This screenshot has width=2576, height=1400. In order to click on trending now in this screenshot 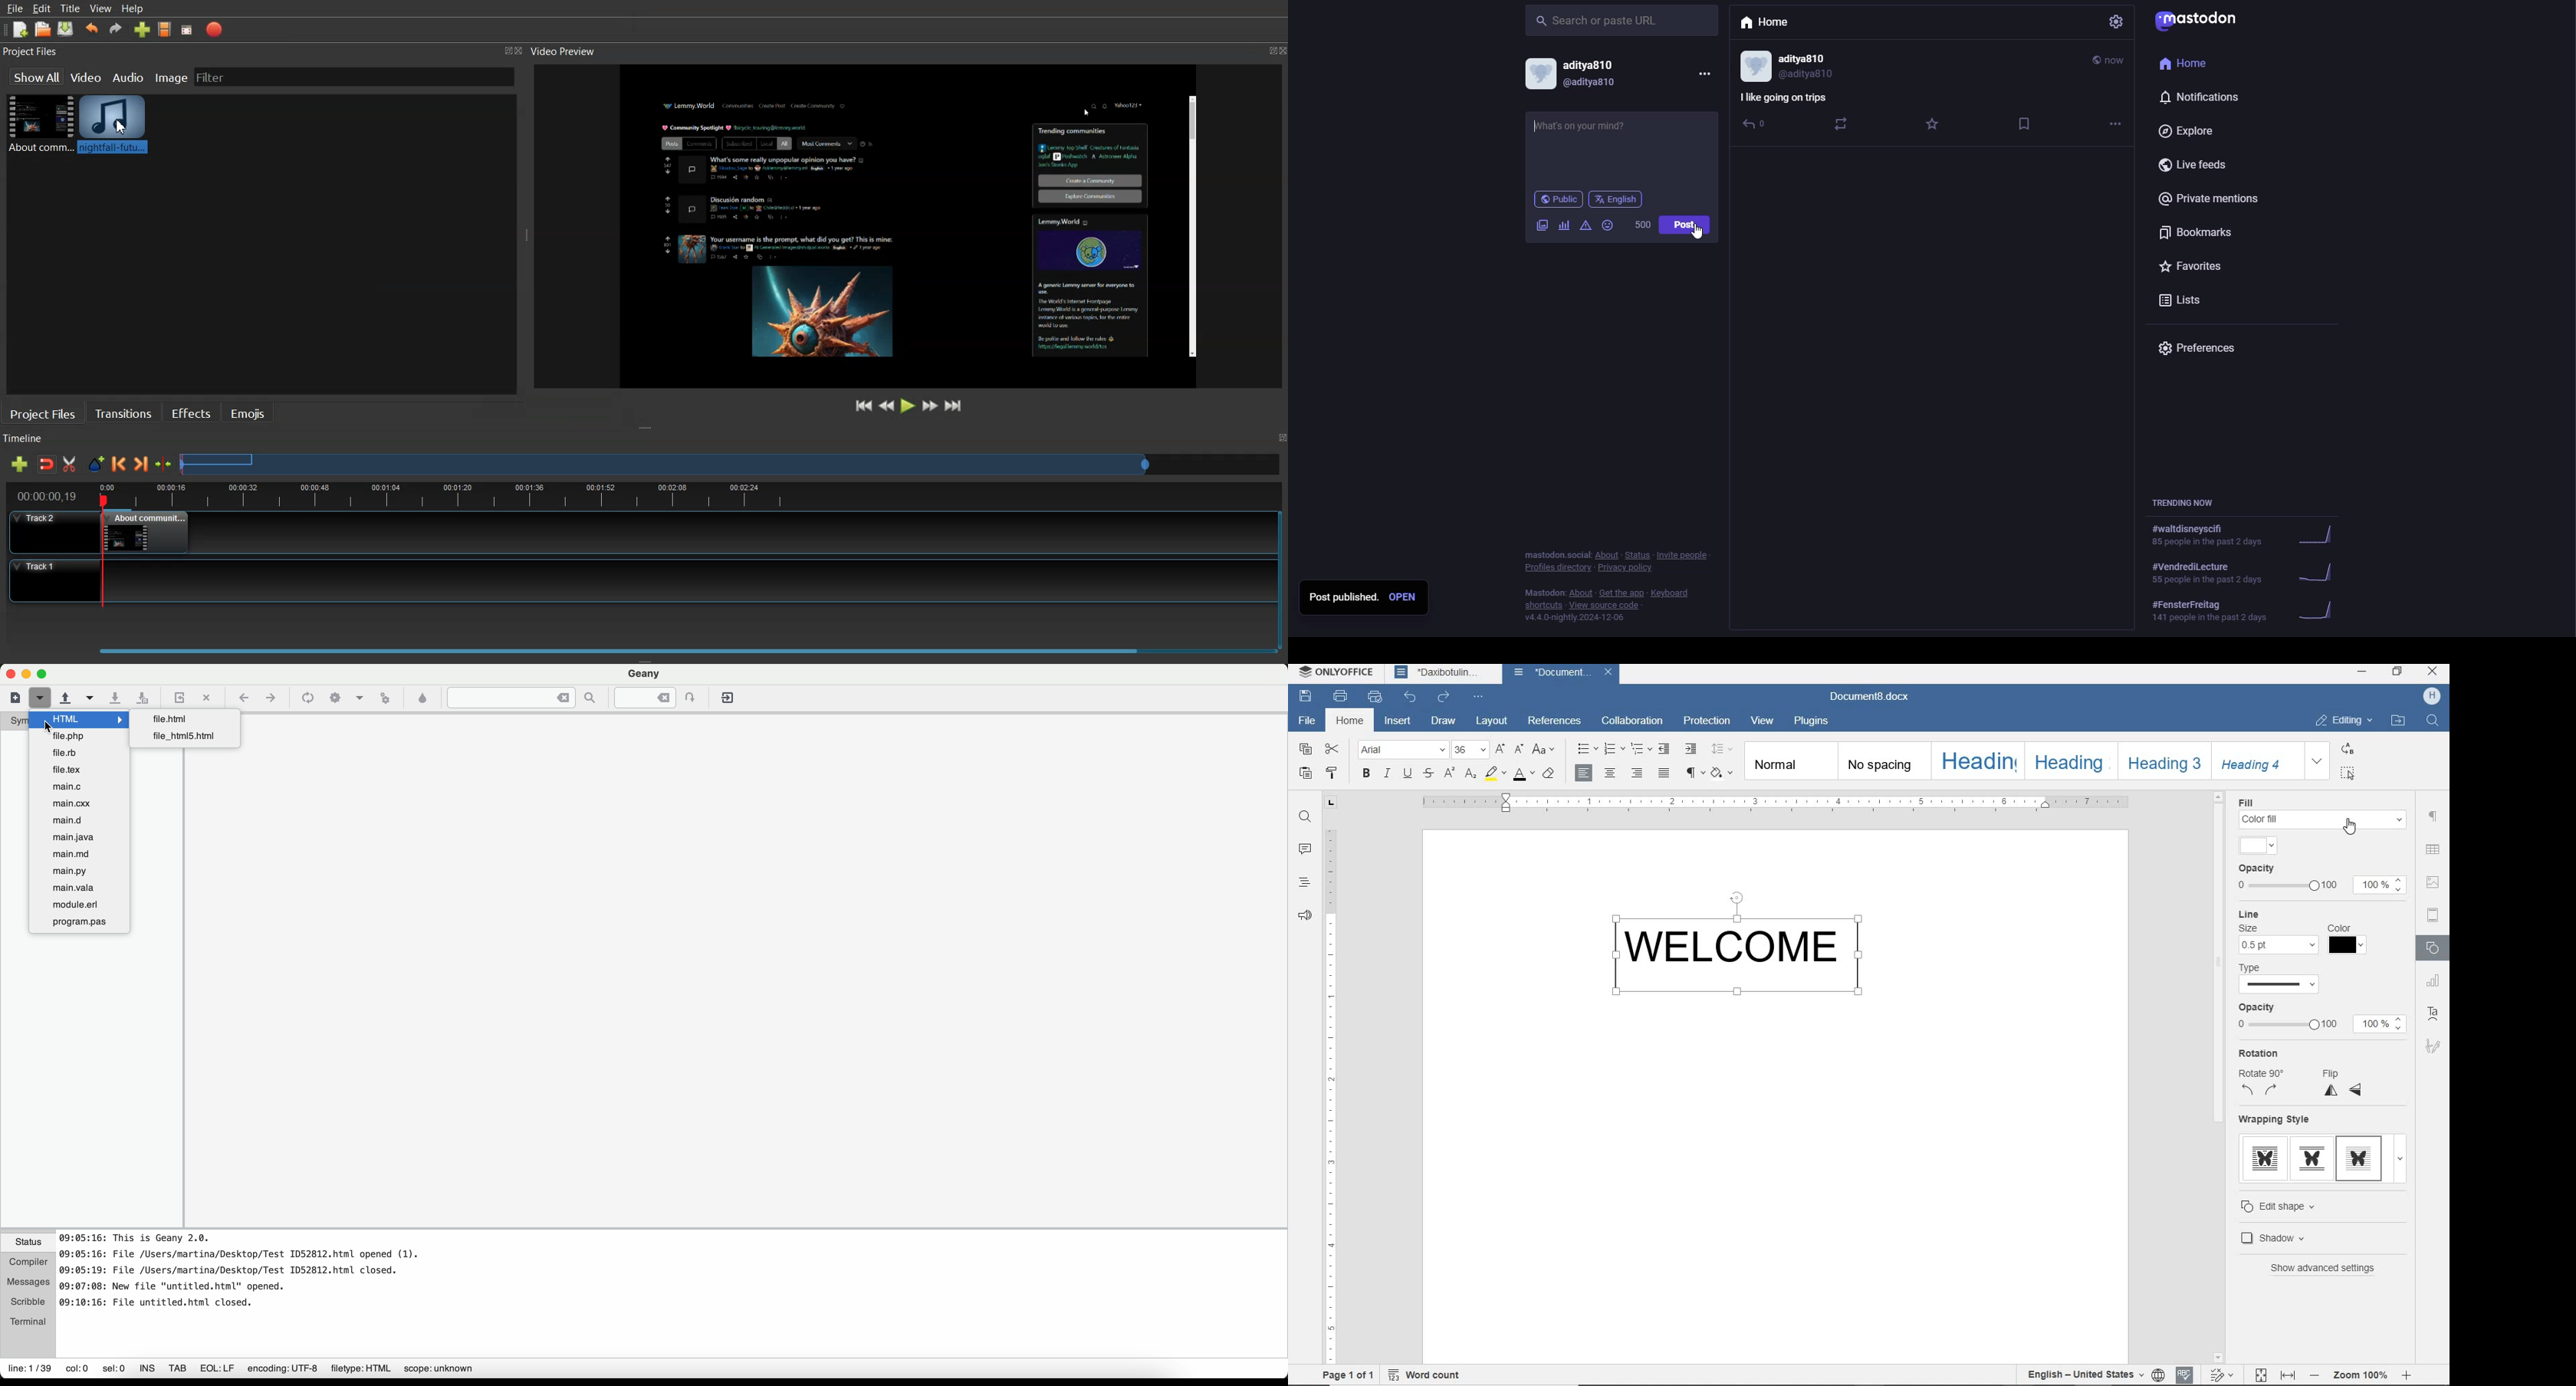, I will do `click(2250, 609)`.